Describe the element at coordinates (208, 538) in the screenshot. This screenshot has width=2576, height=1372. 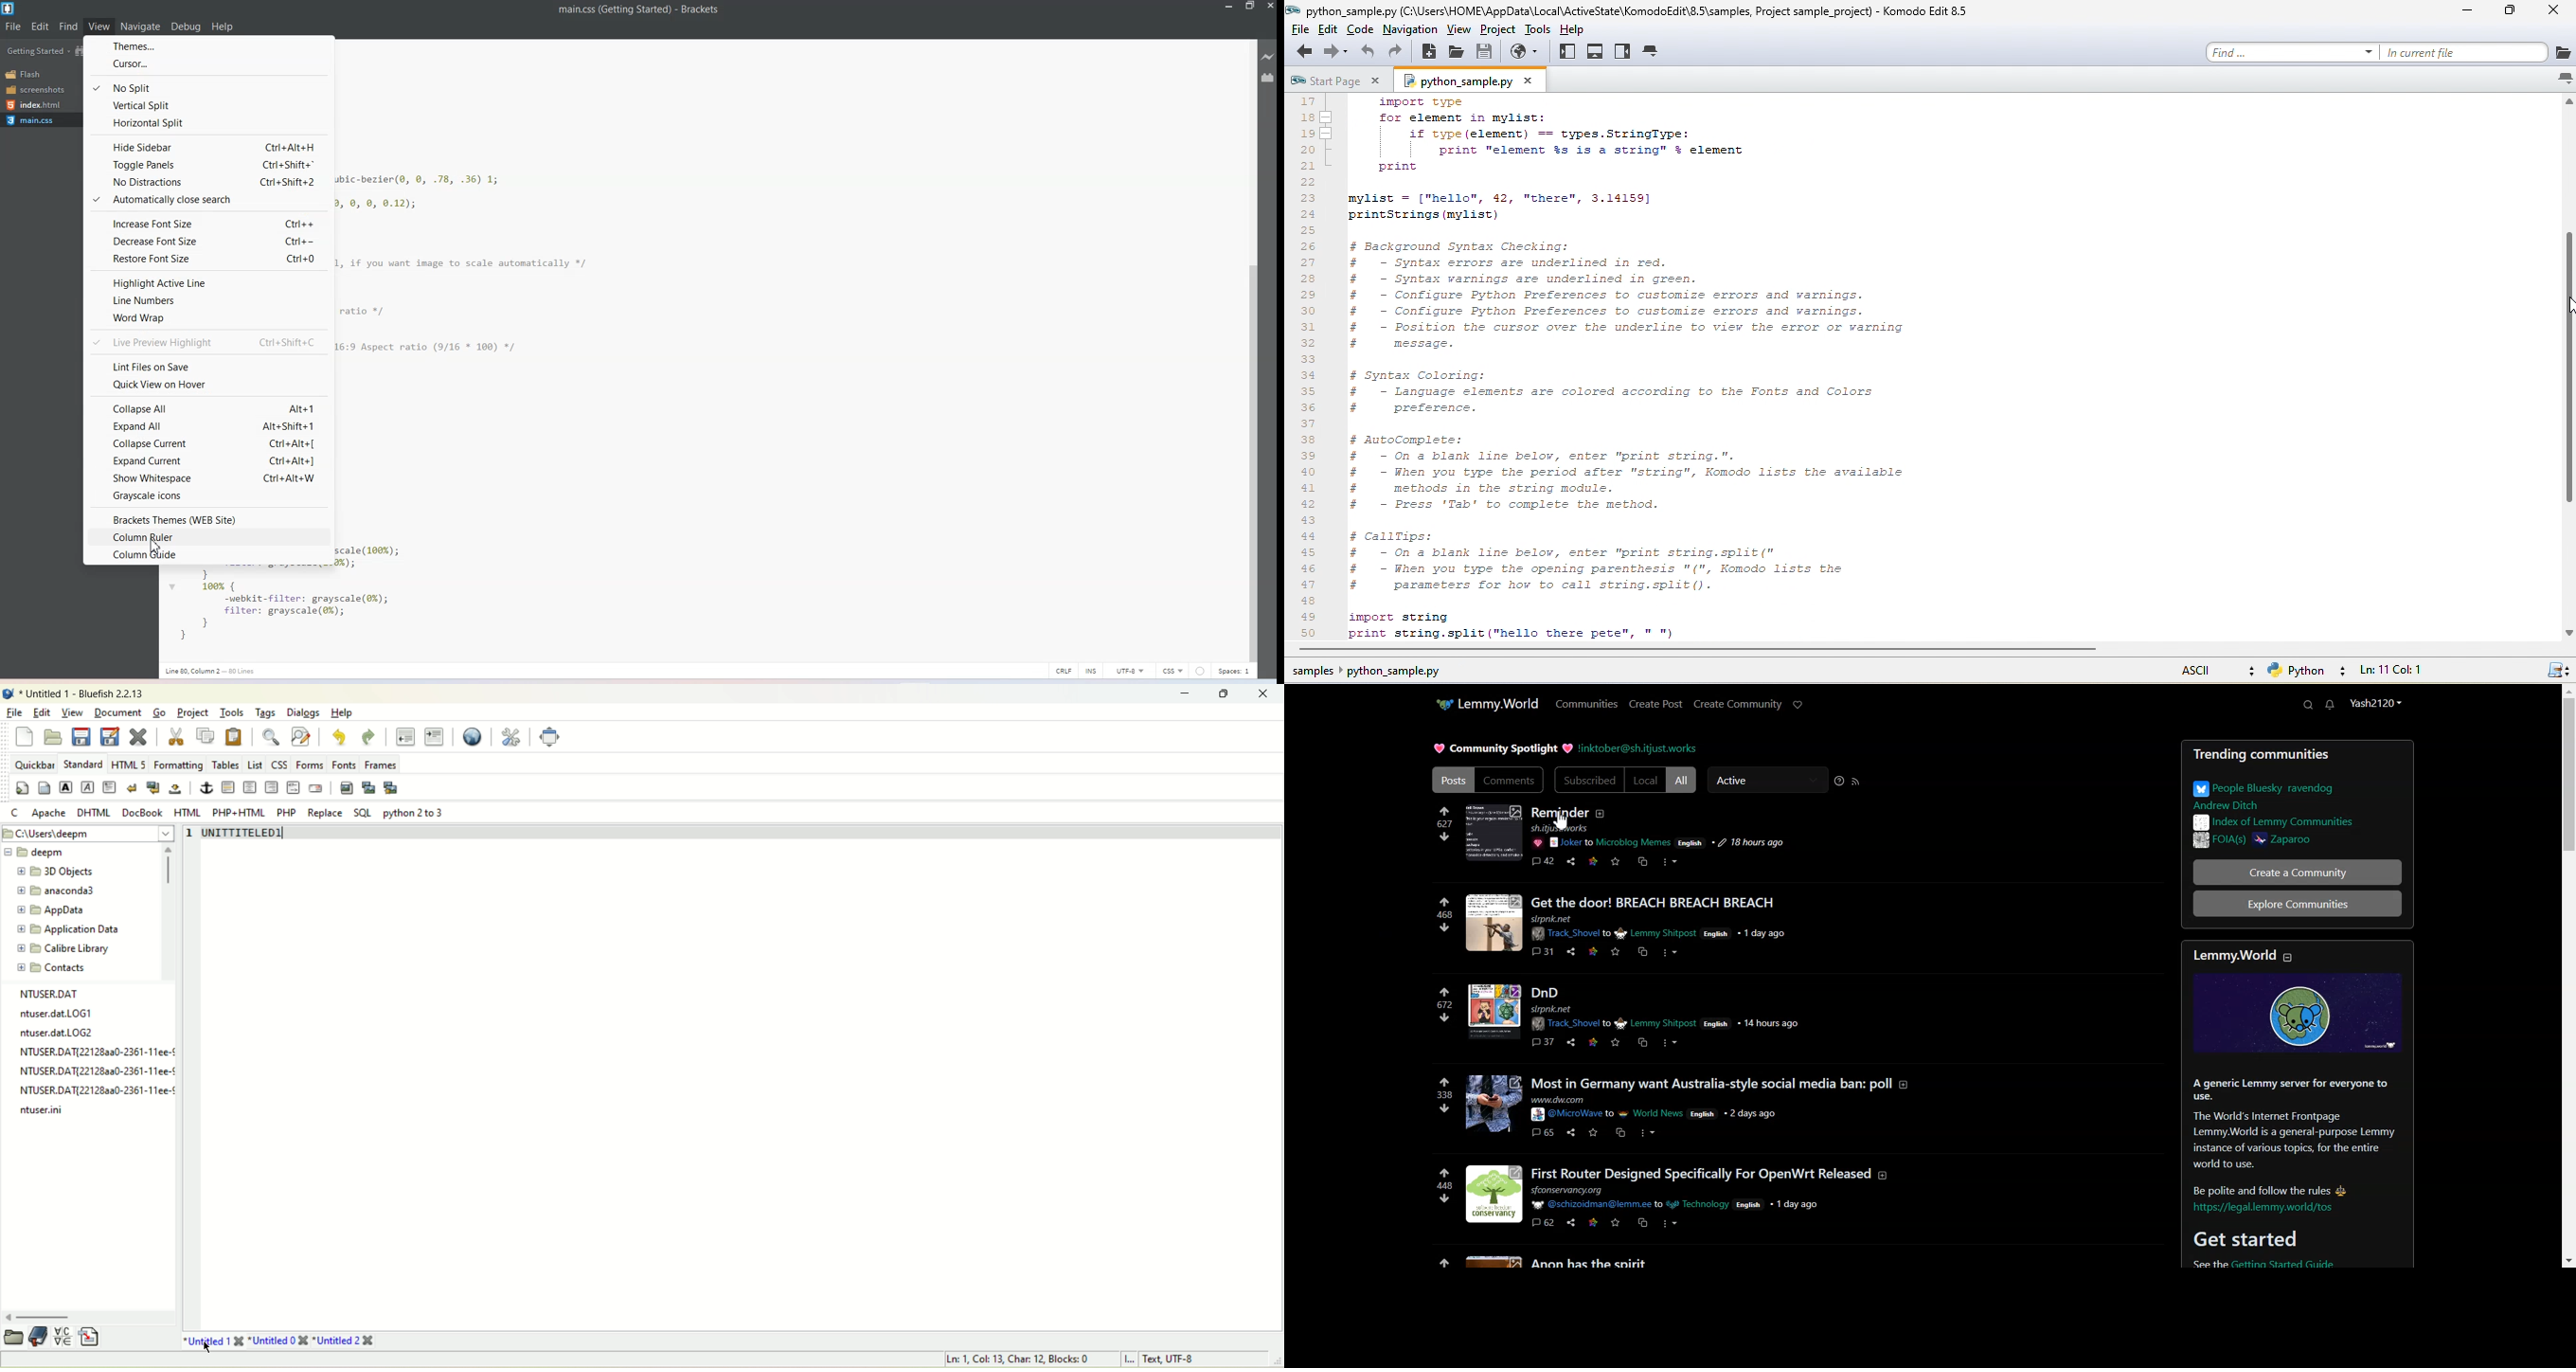
I see `Column ruler` at that location.